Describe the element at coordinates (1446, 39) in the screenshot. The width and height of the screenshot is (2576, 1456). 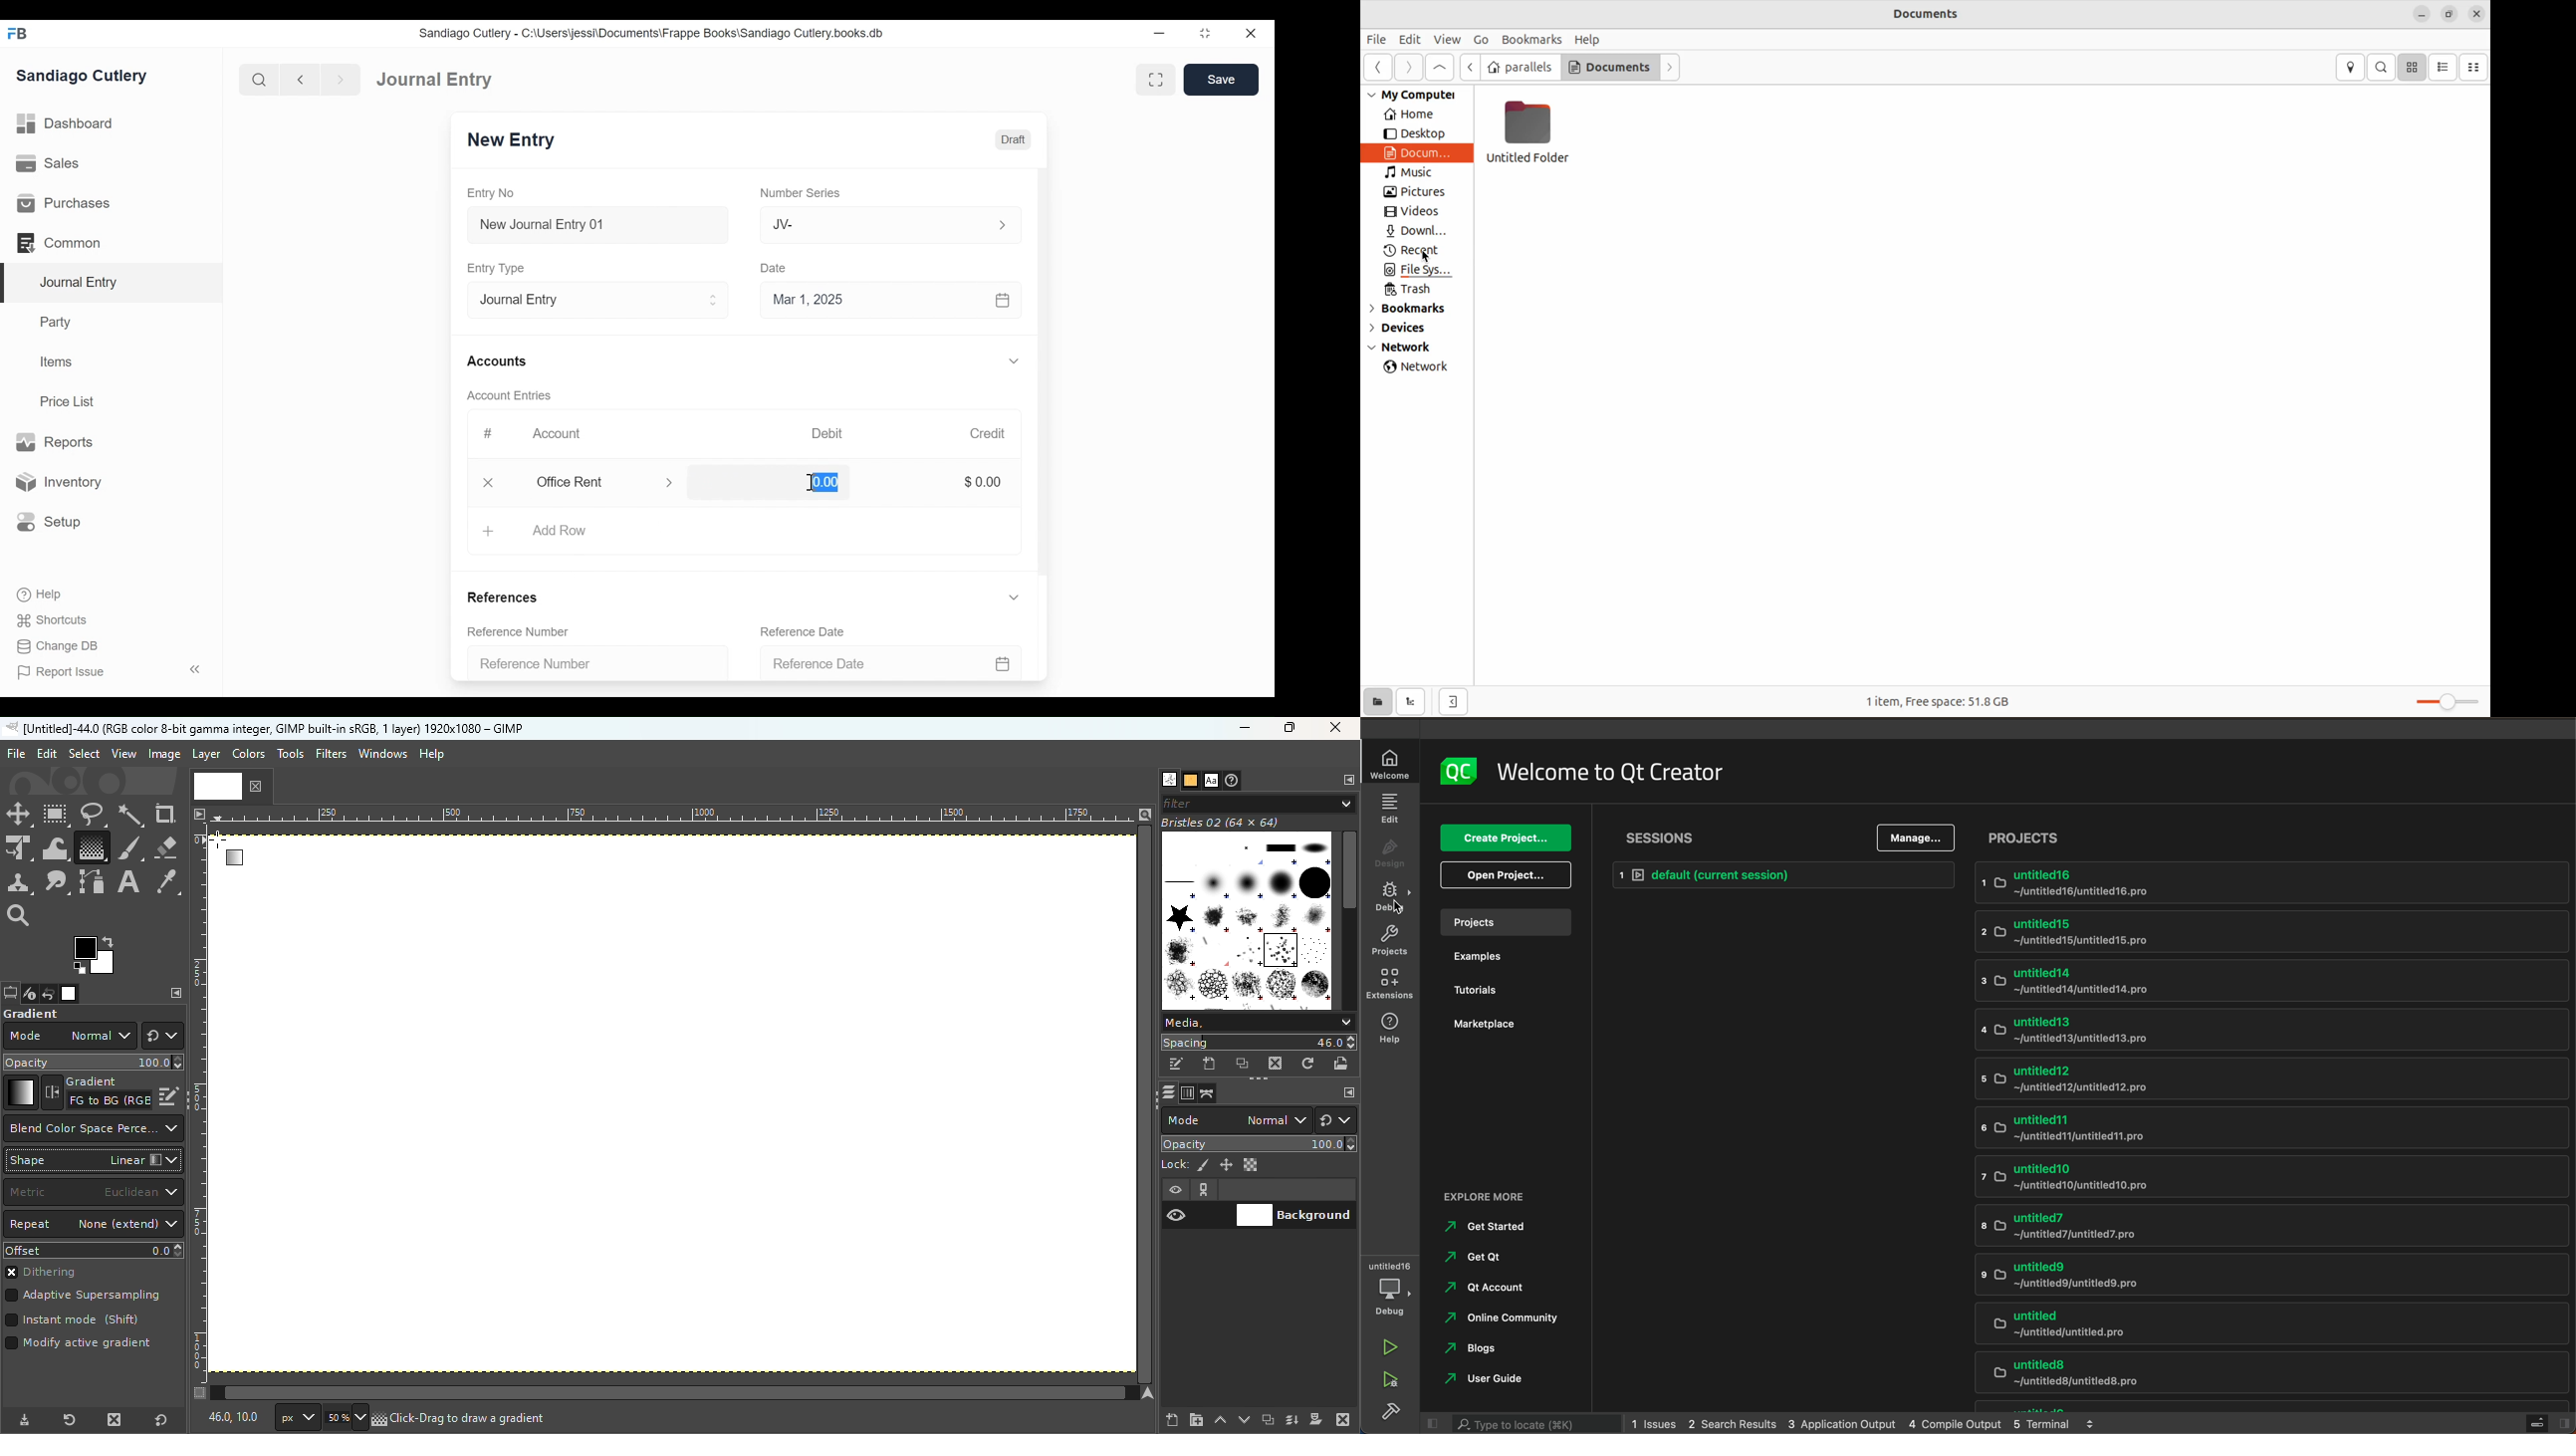
I see `view` at that location.